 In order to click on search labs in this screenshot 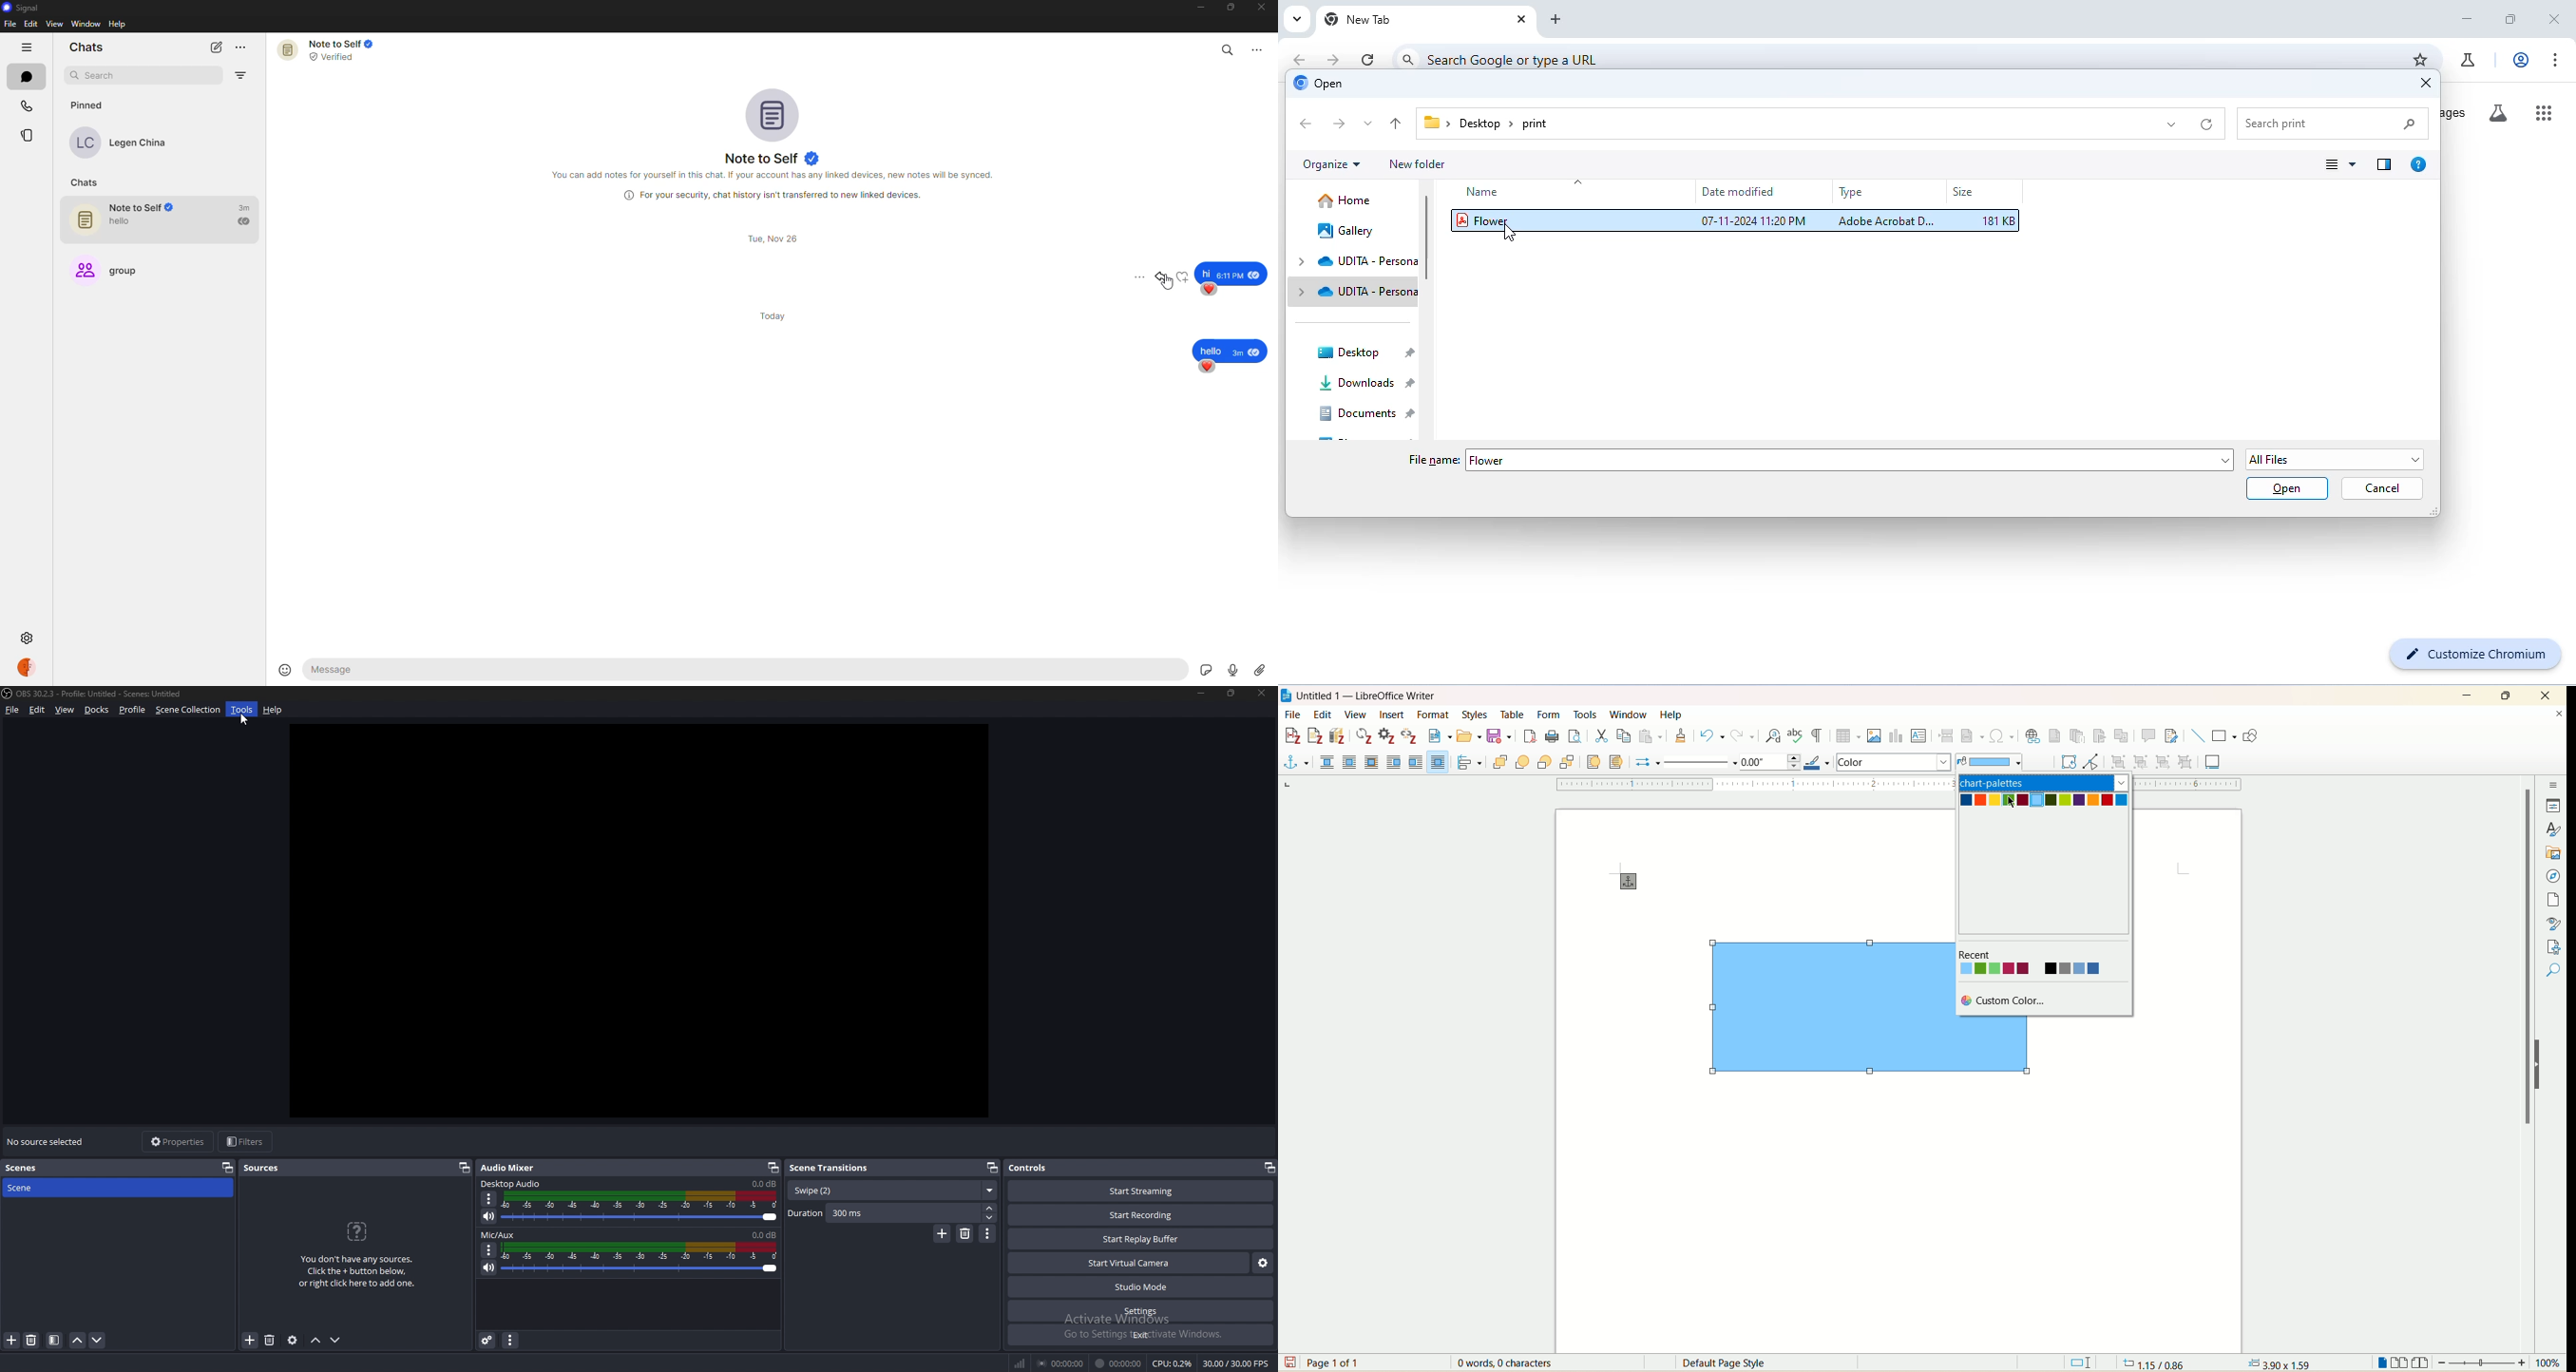, I will do `click(2498, 114)`.